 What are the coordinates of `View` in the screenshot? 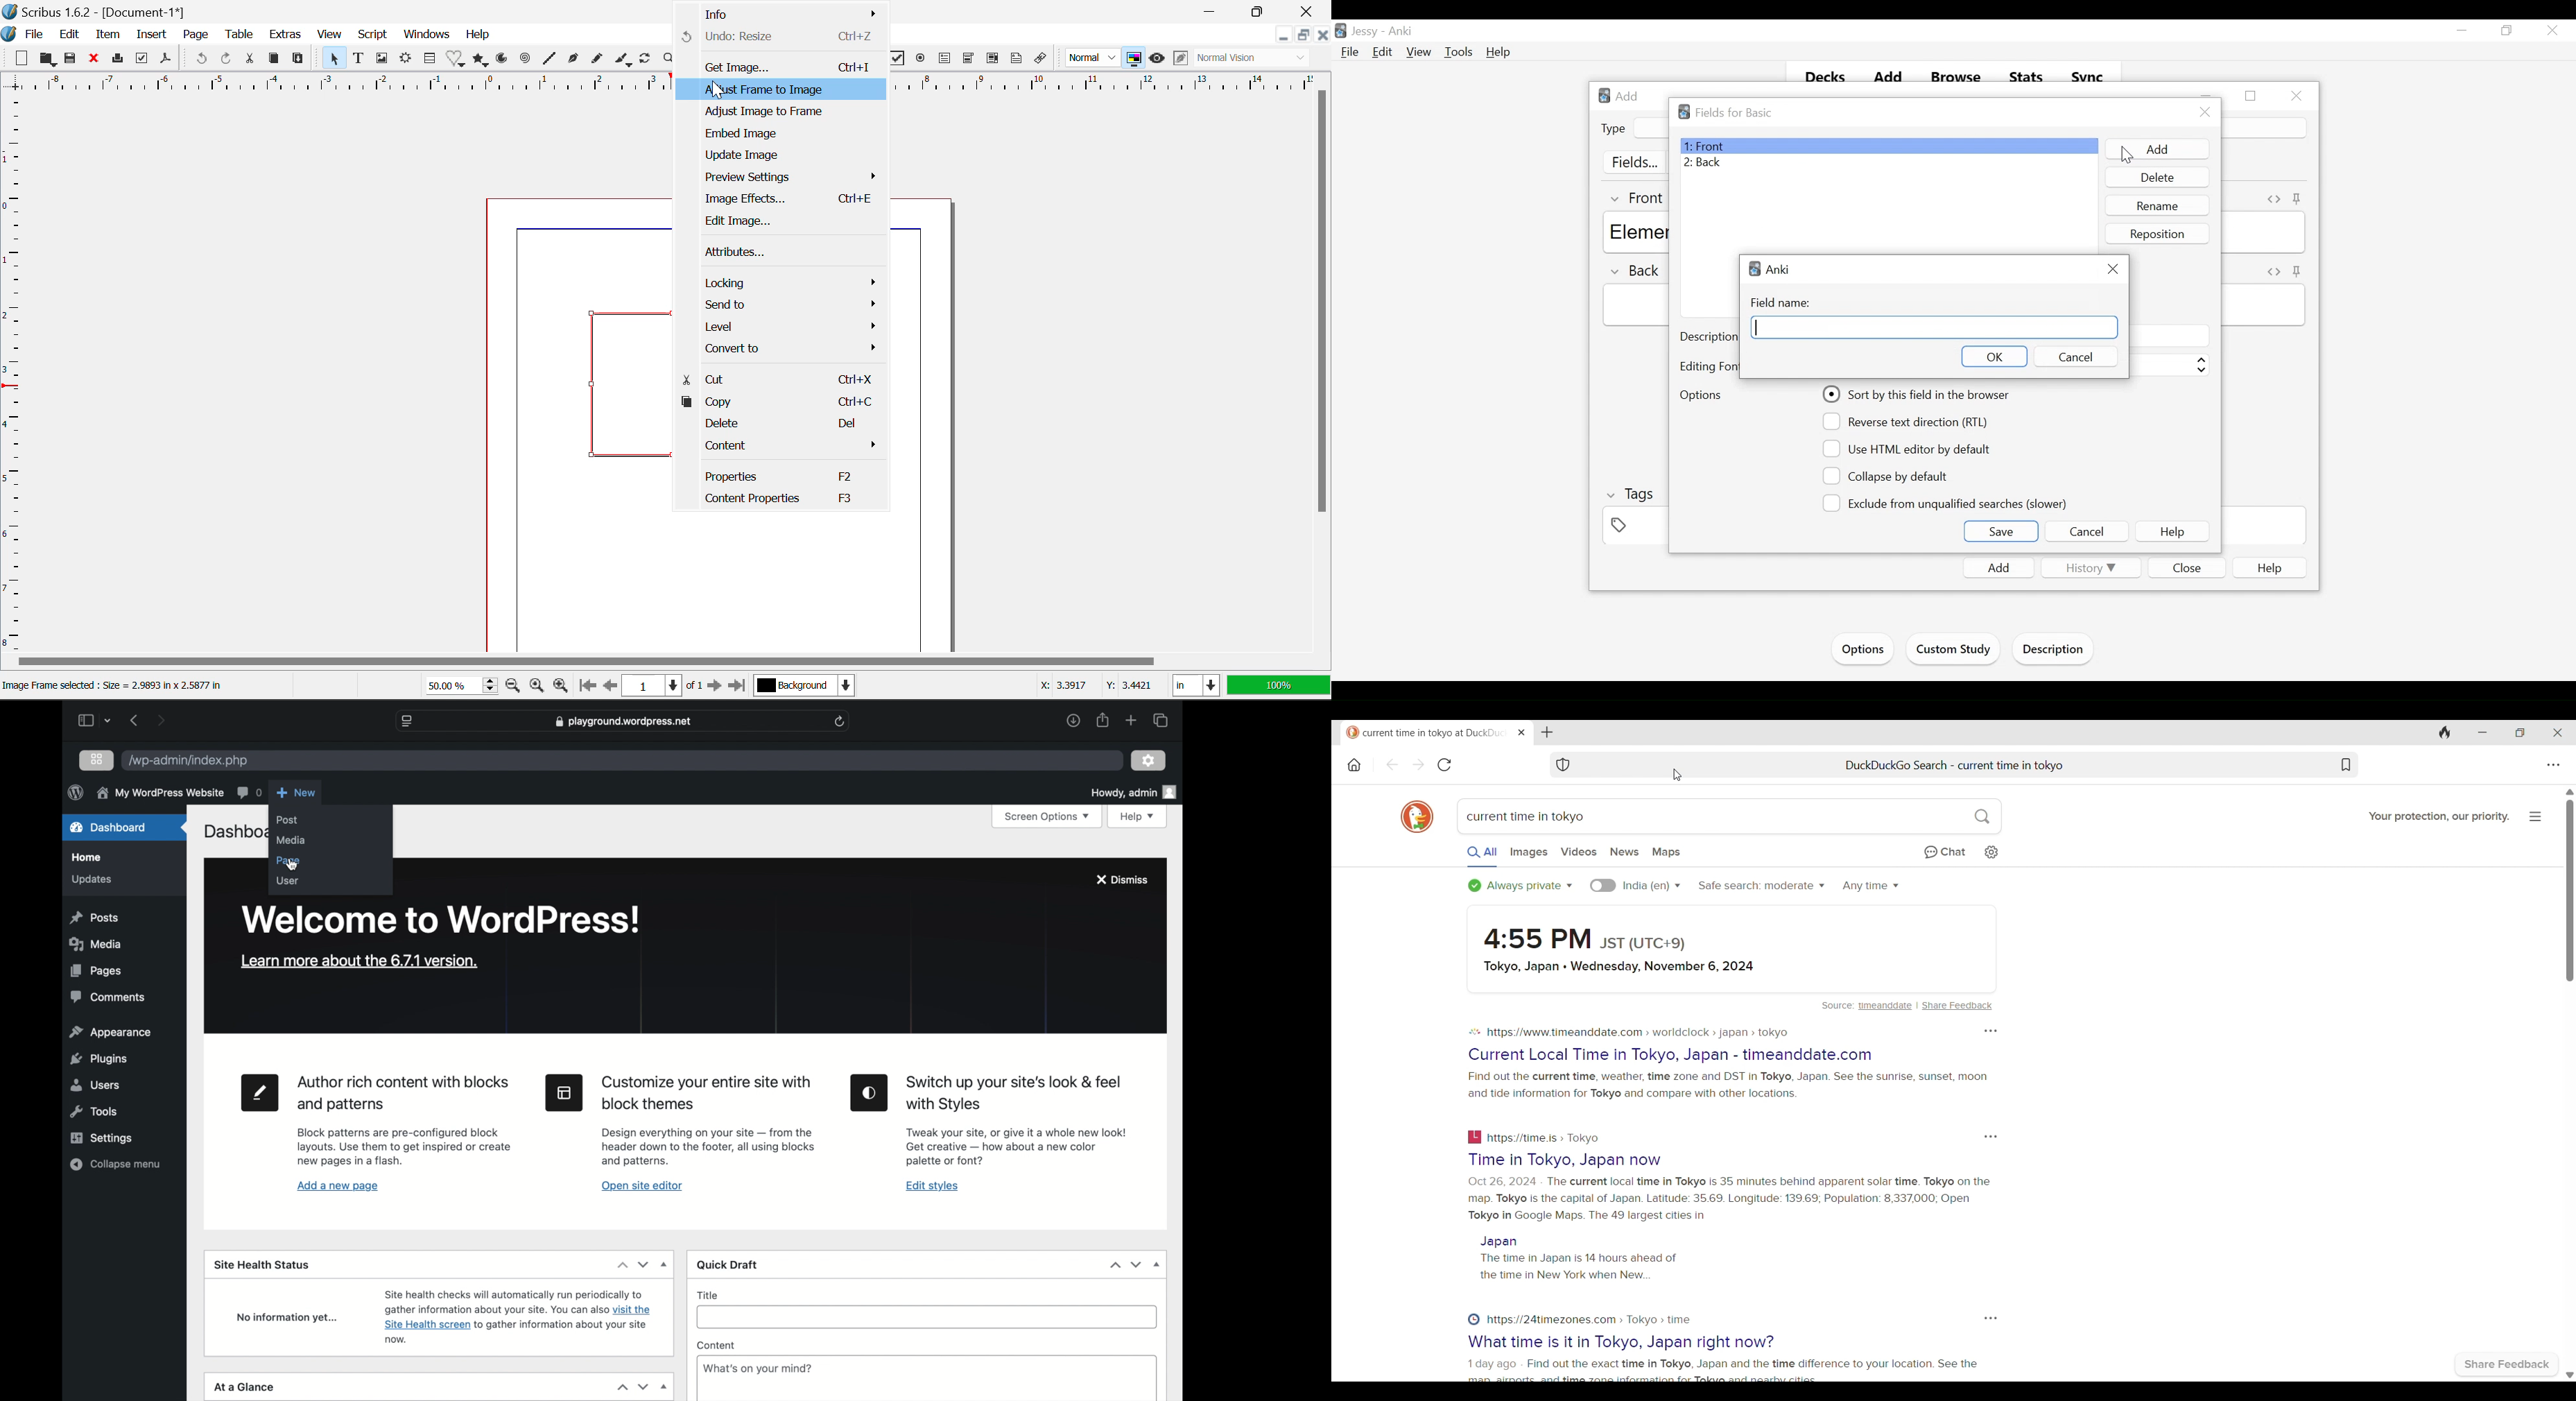 It's located at (329, 35).